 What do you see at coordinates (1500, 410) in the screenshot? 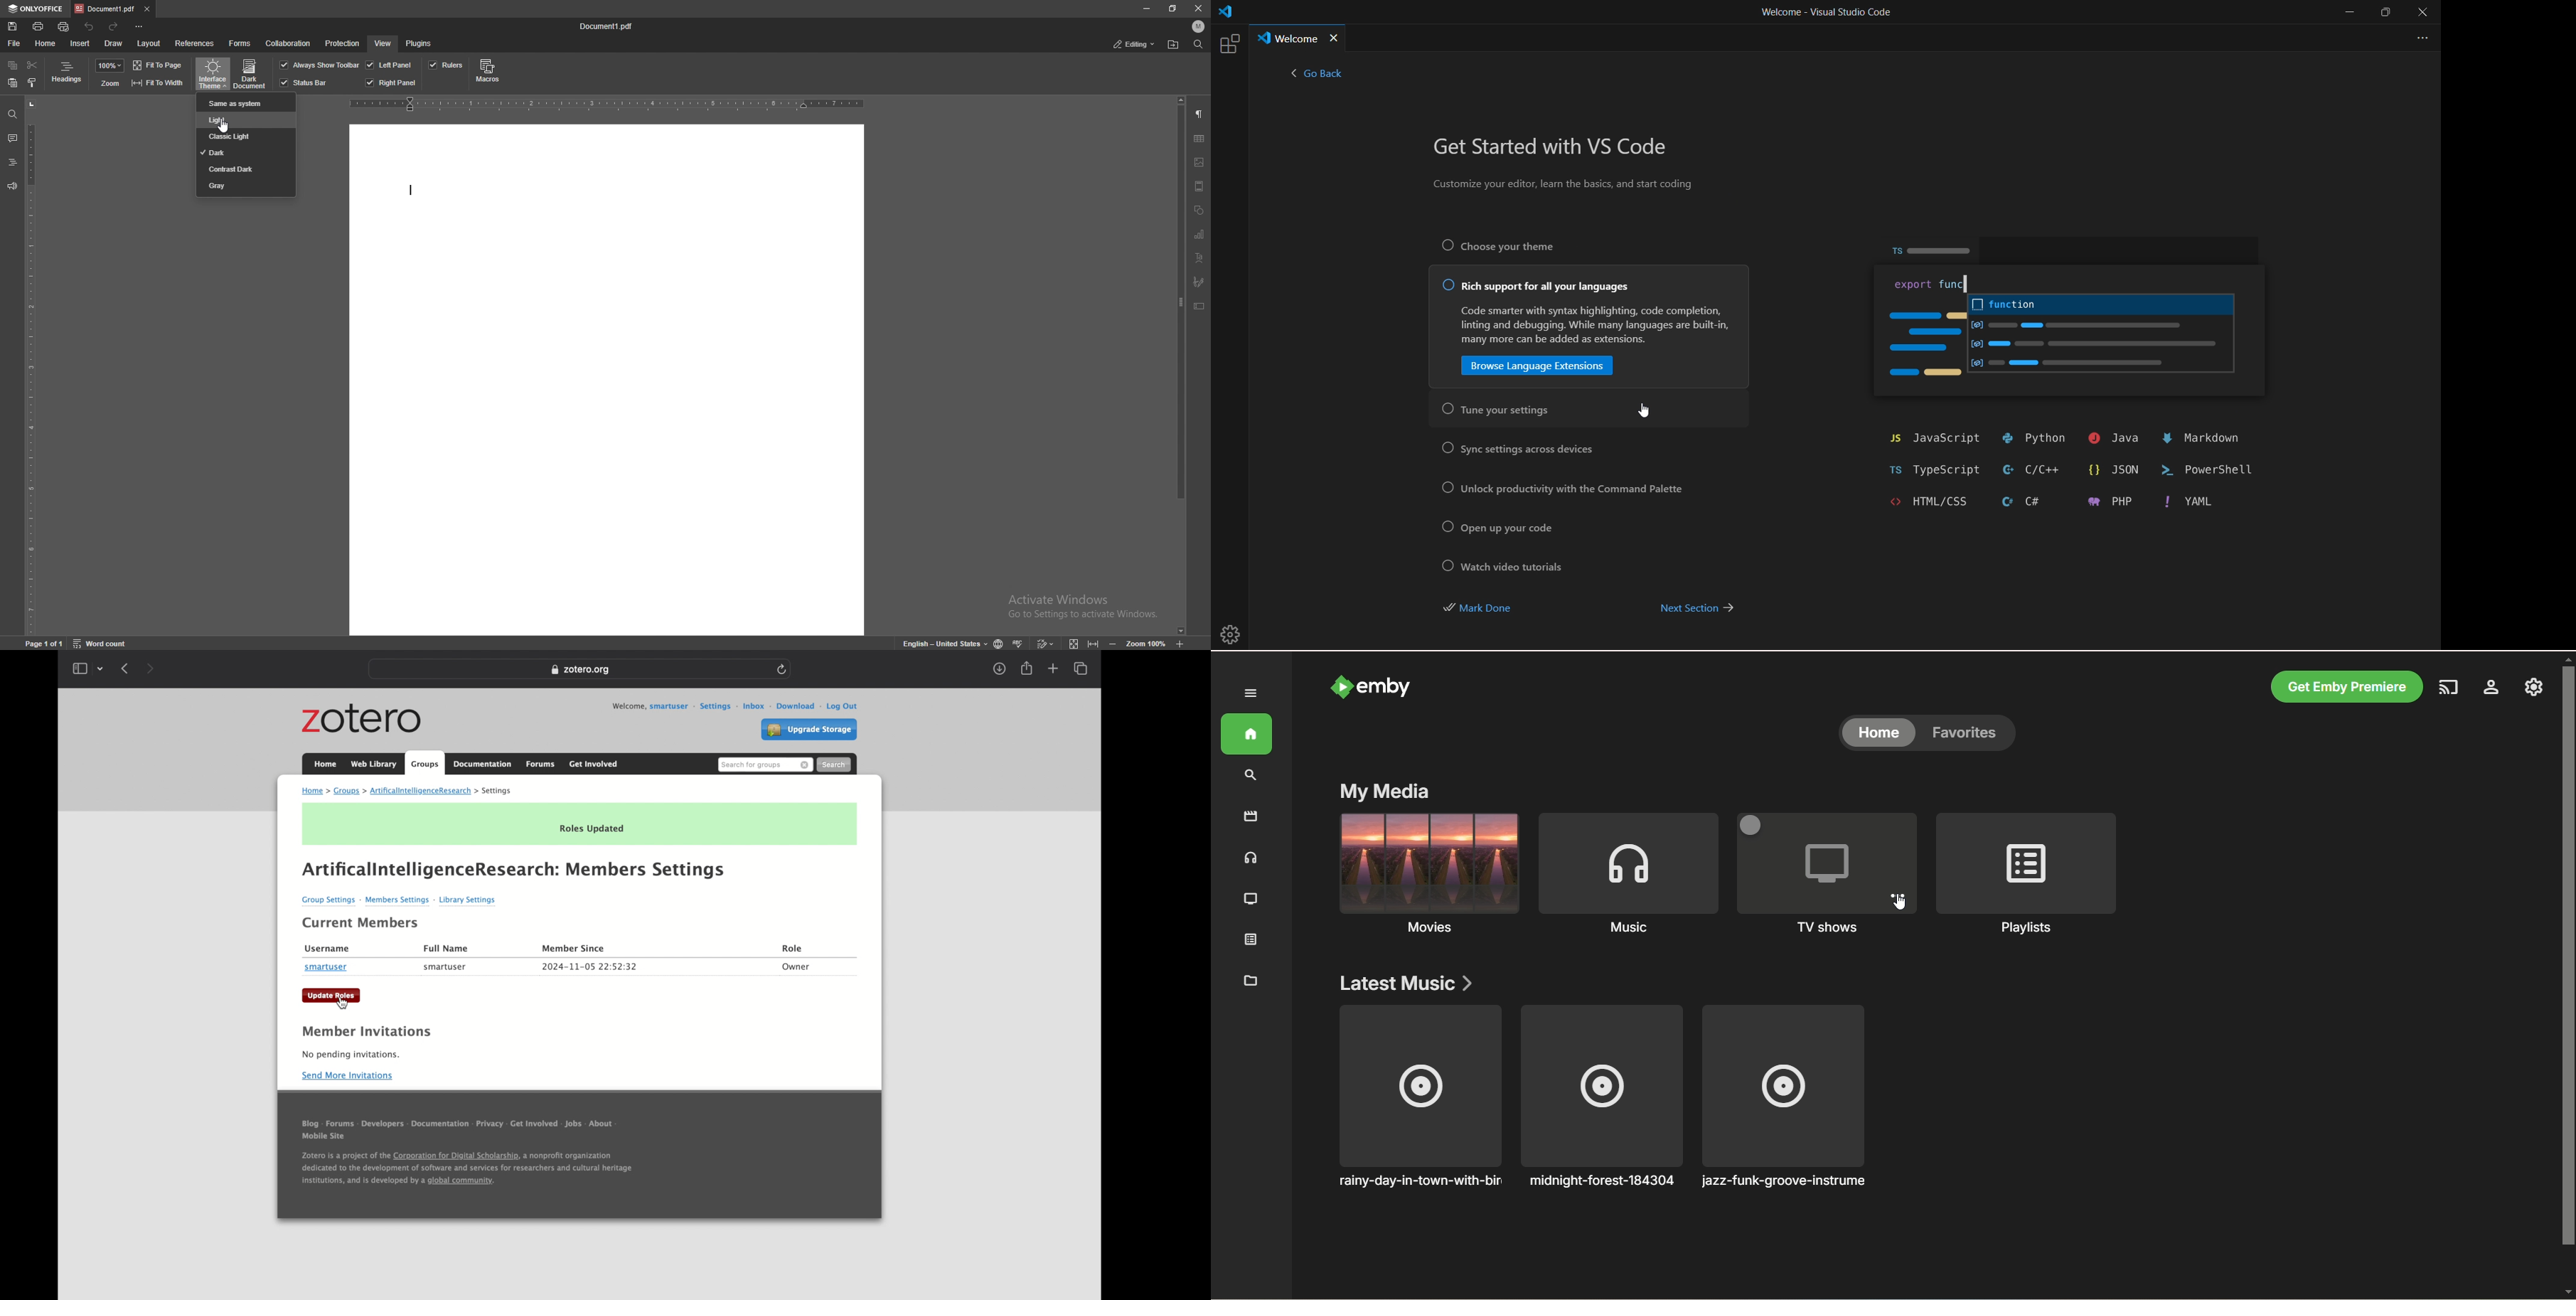
I see `tune your setting` at bounding box center [1500, 410].